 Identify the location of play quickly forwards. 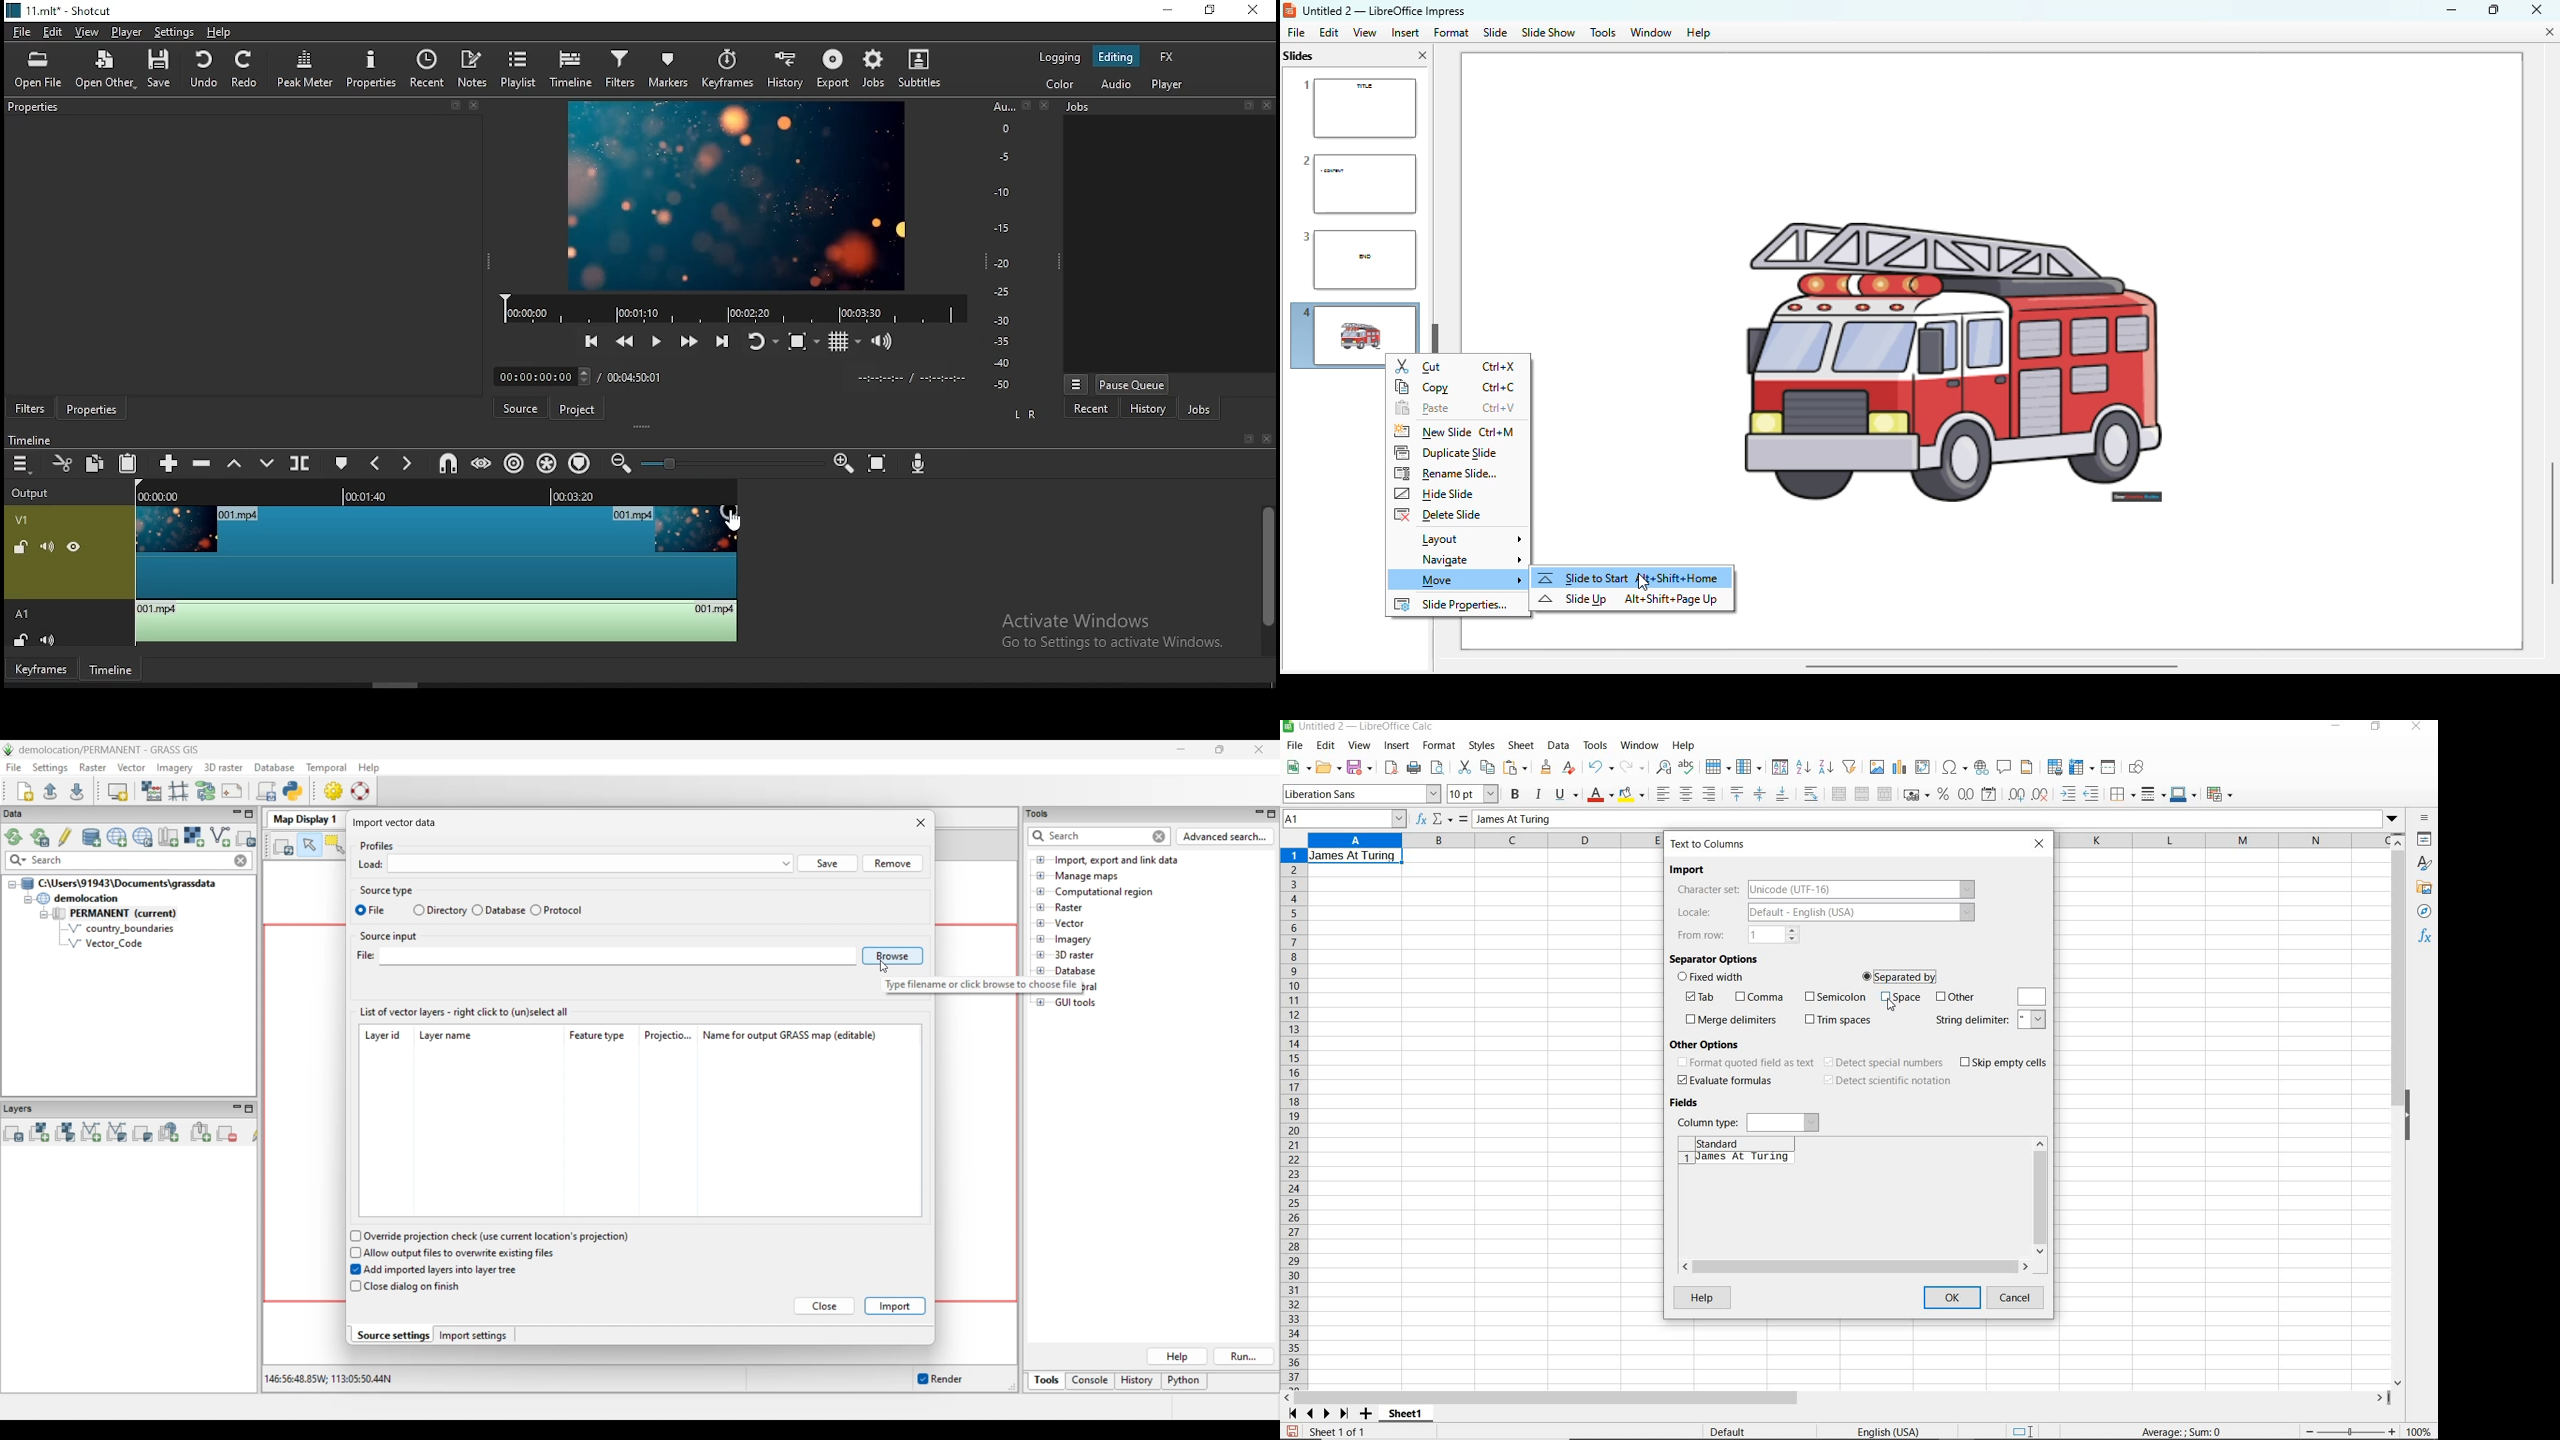
(689, 345).